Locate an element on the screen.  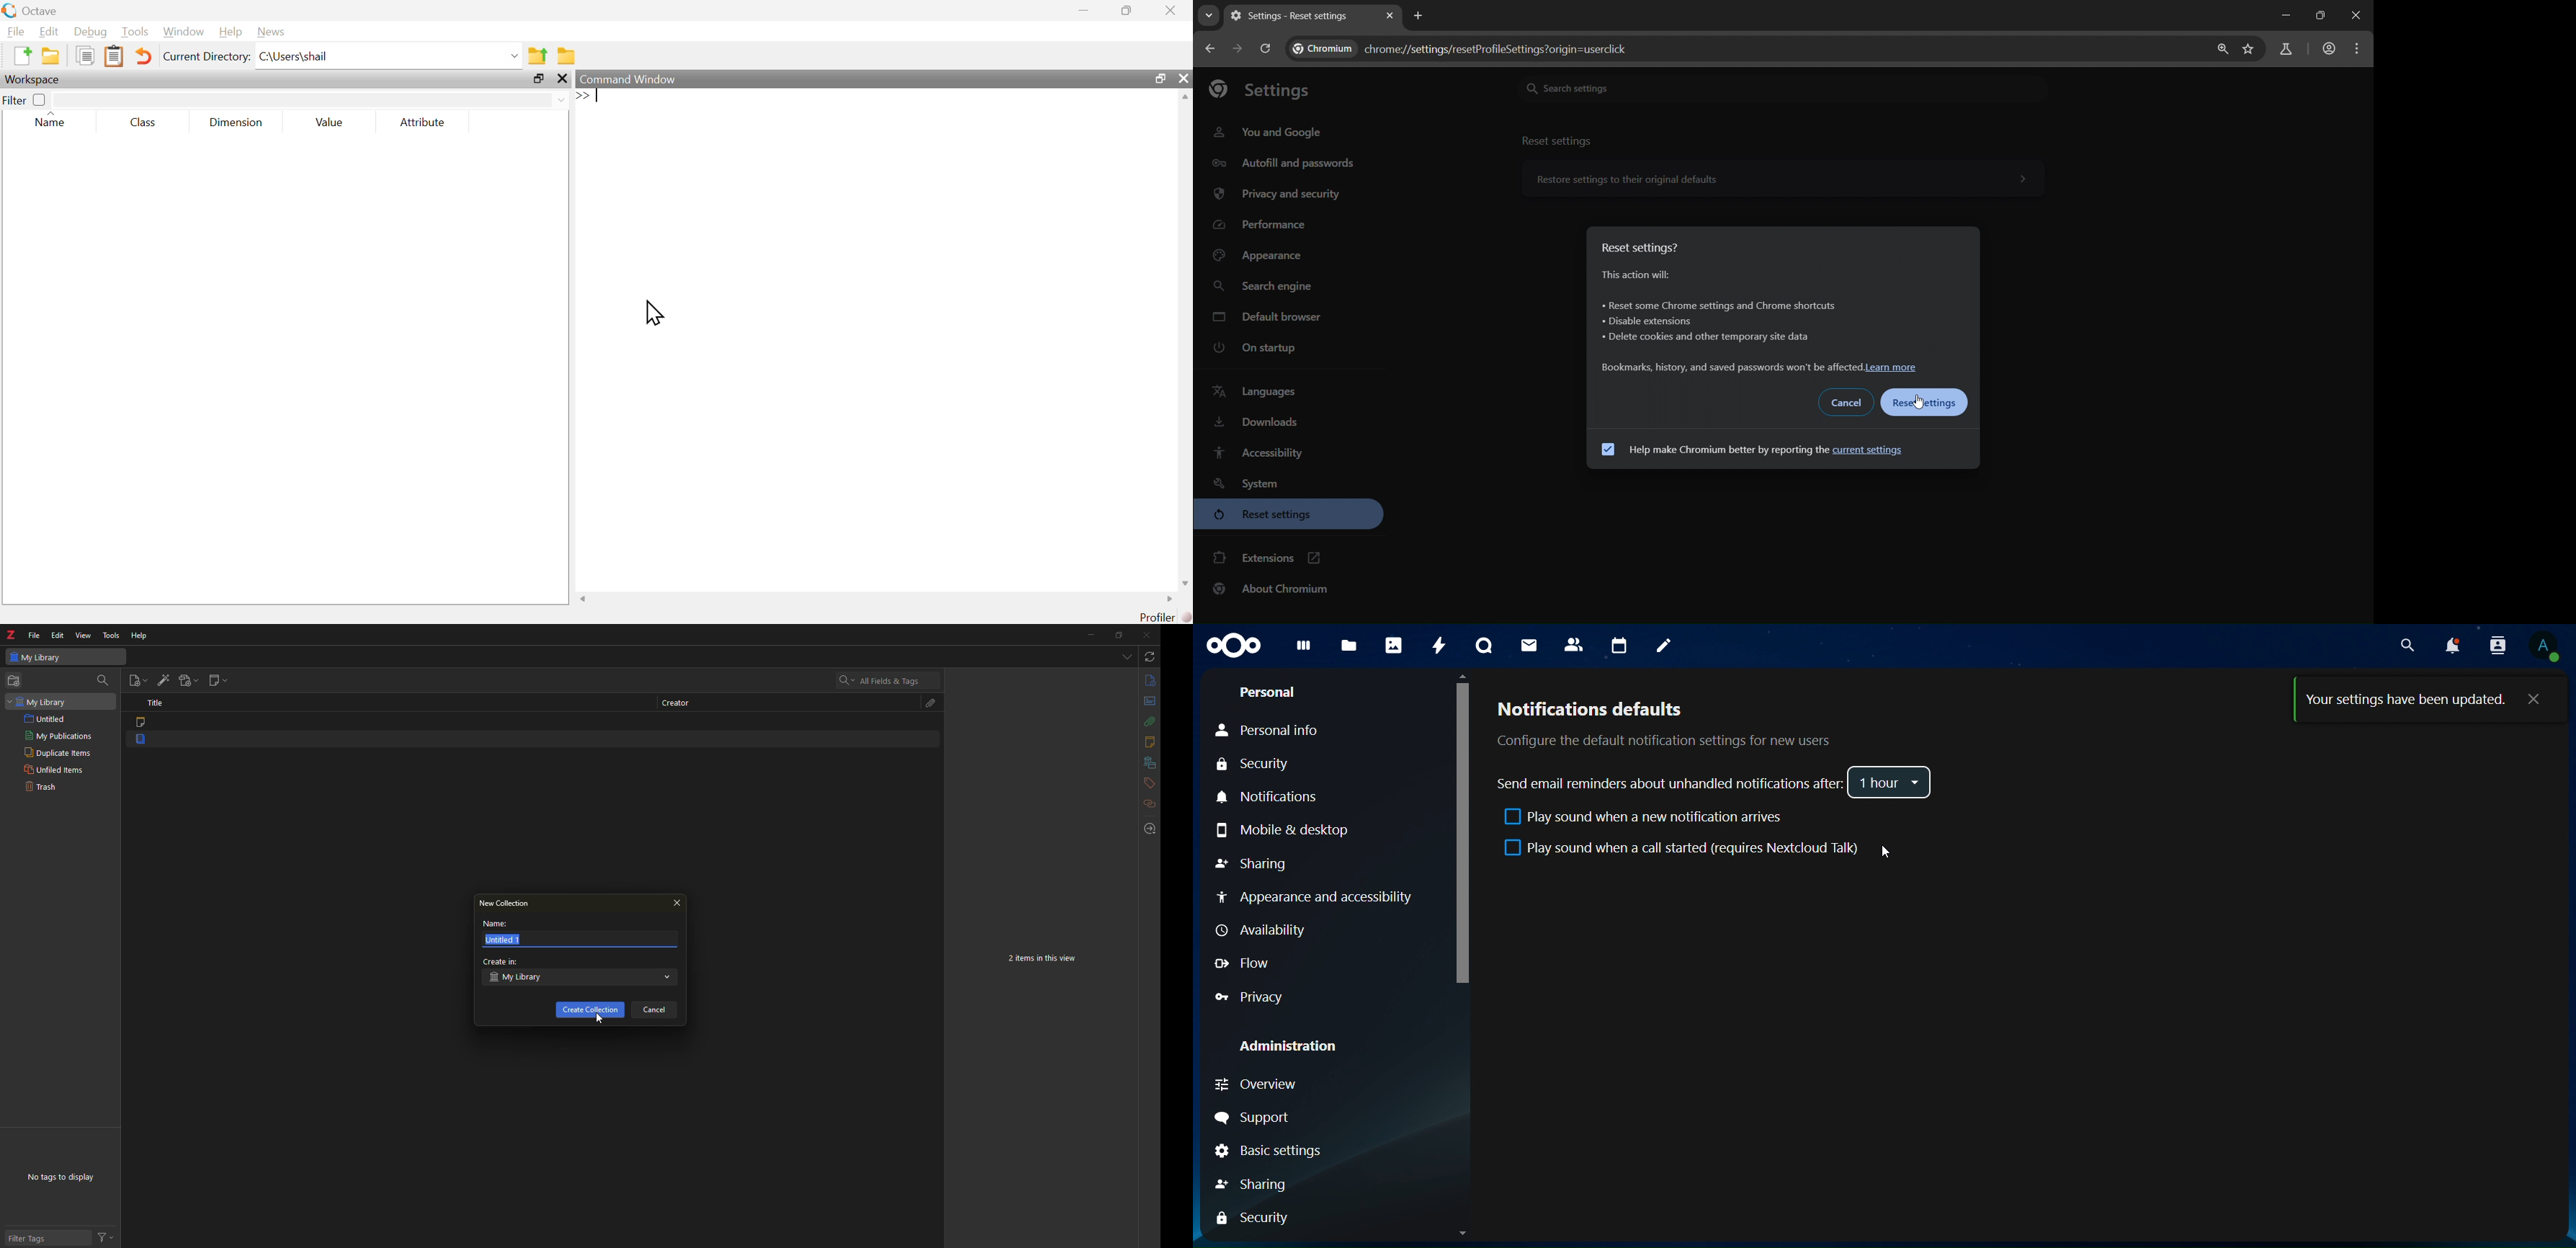
performance is located at coordinates (1264, 222).